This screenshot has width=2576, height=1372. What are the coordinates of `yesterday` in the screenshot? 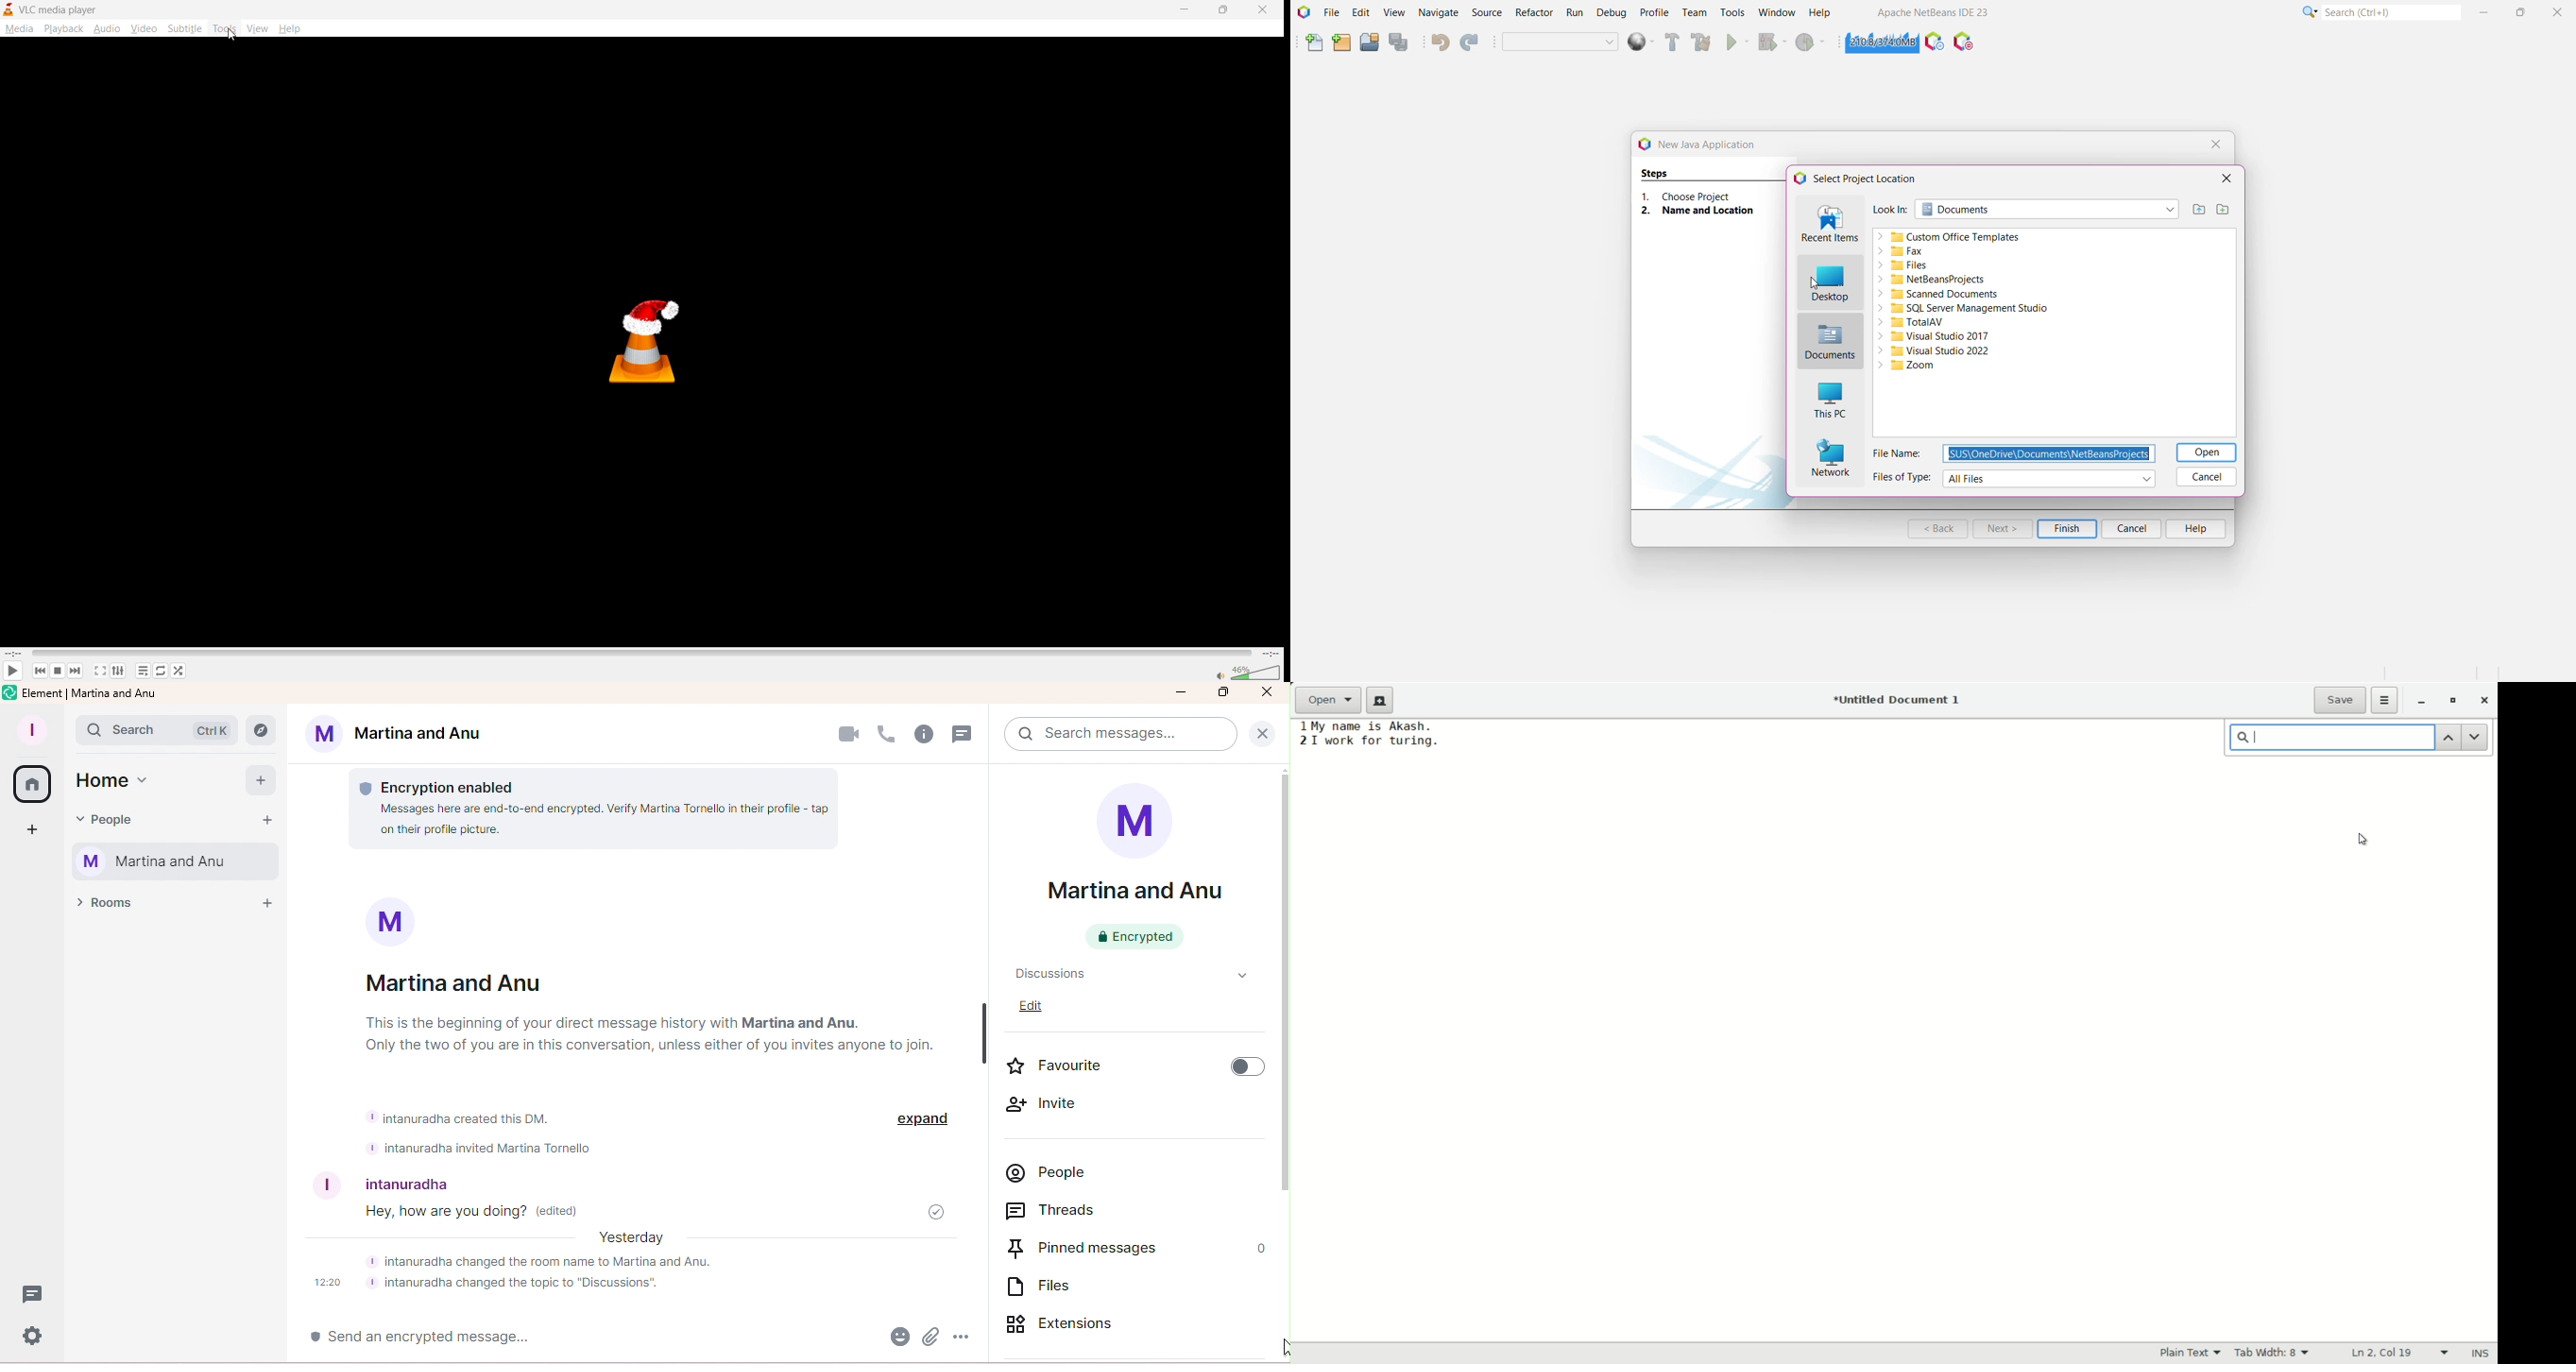 It's located at (634, 1241).